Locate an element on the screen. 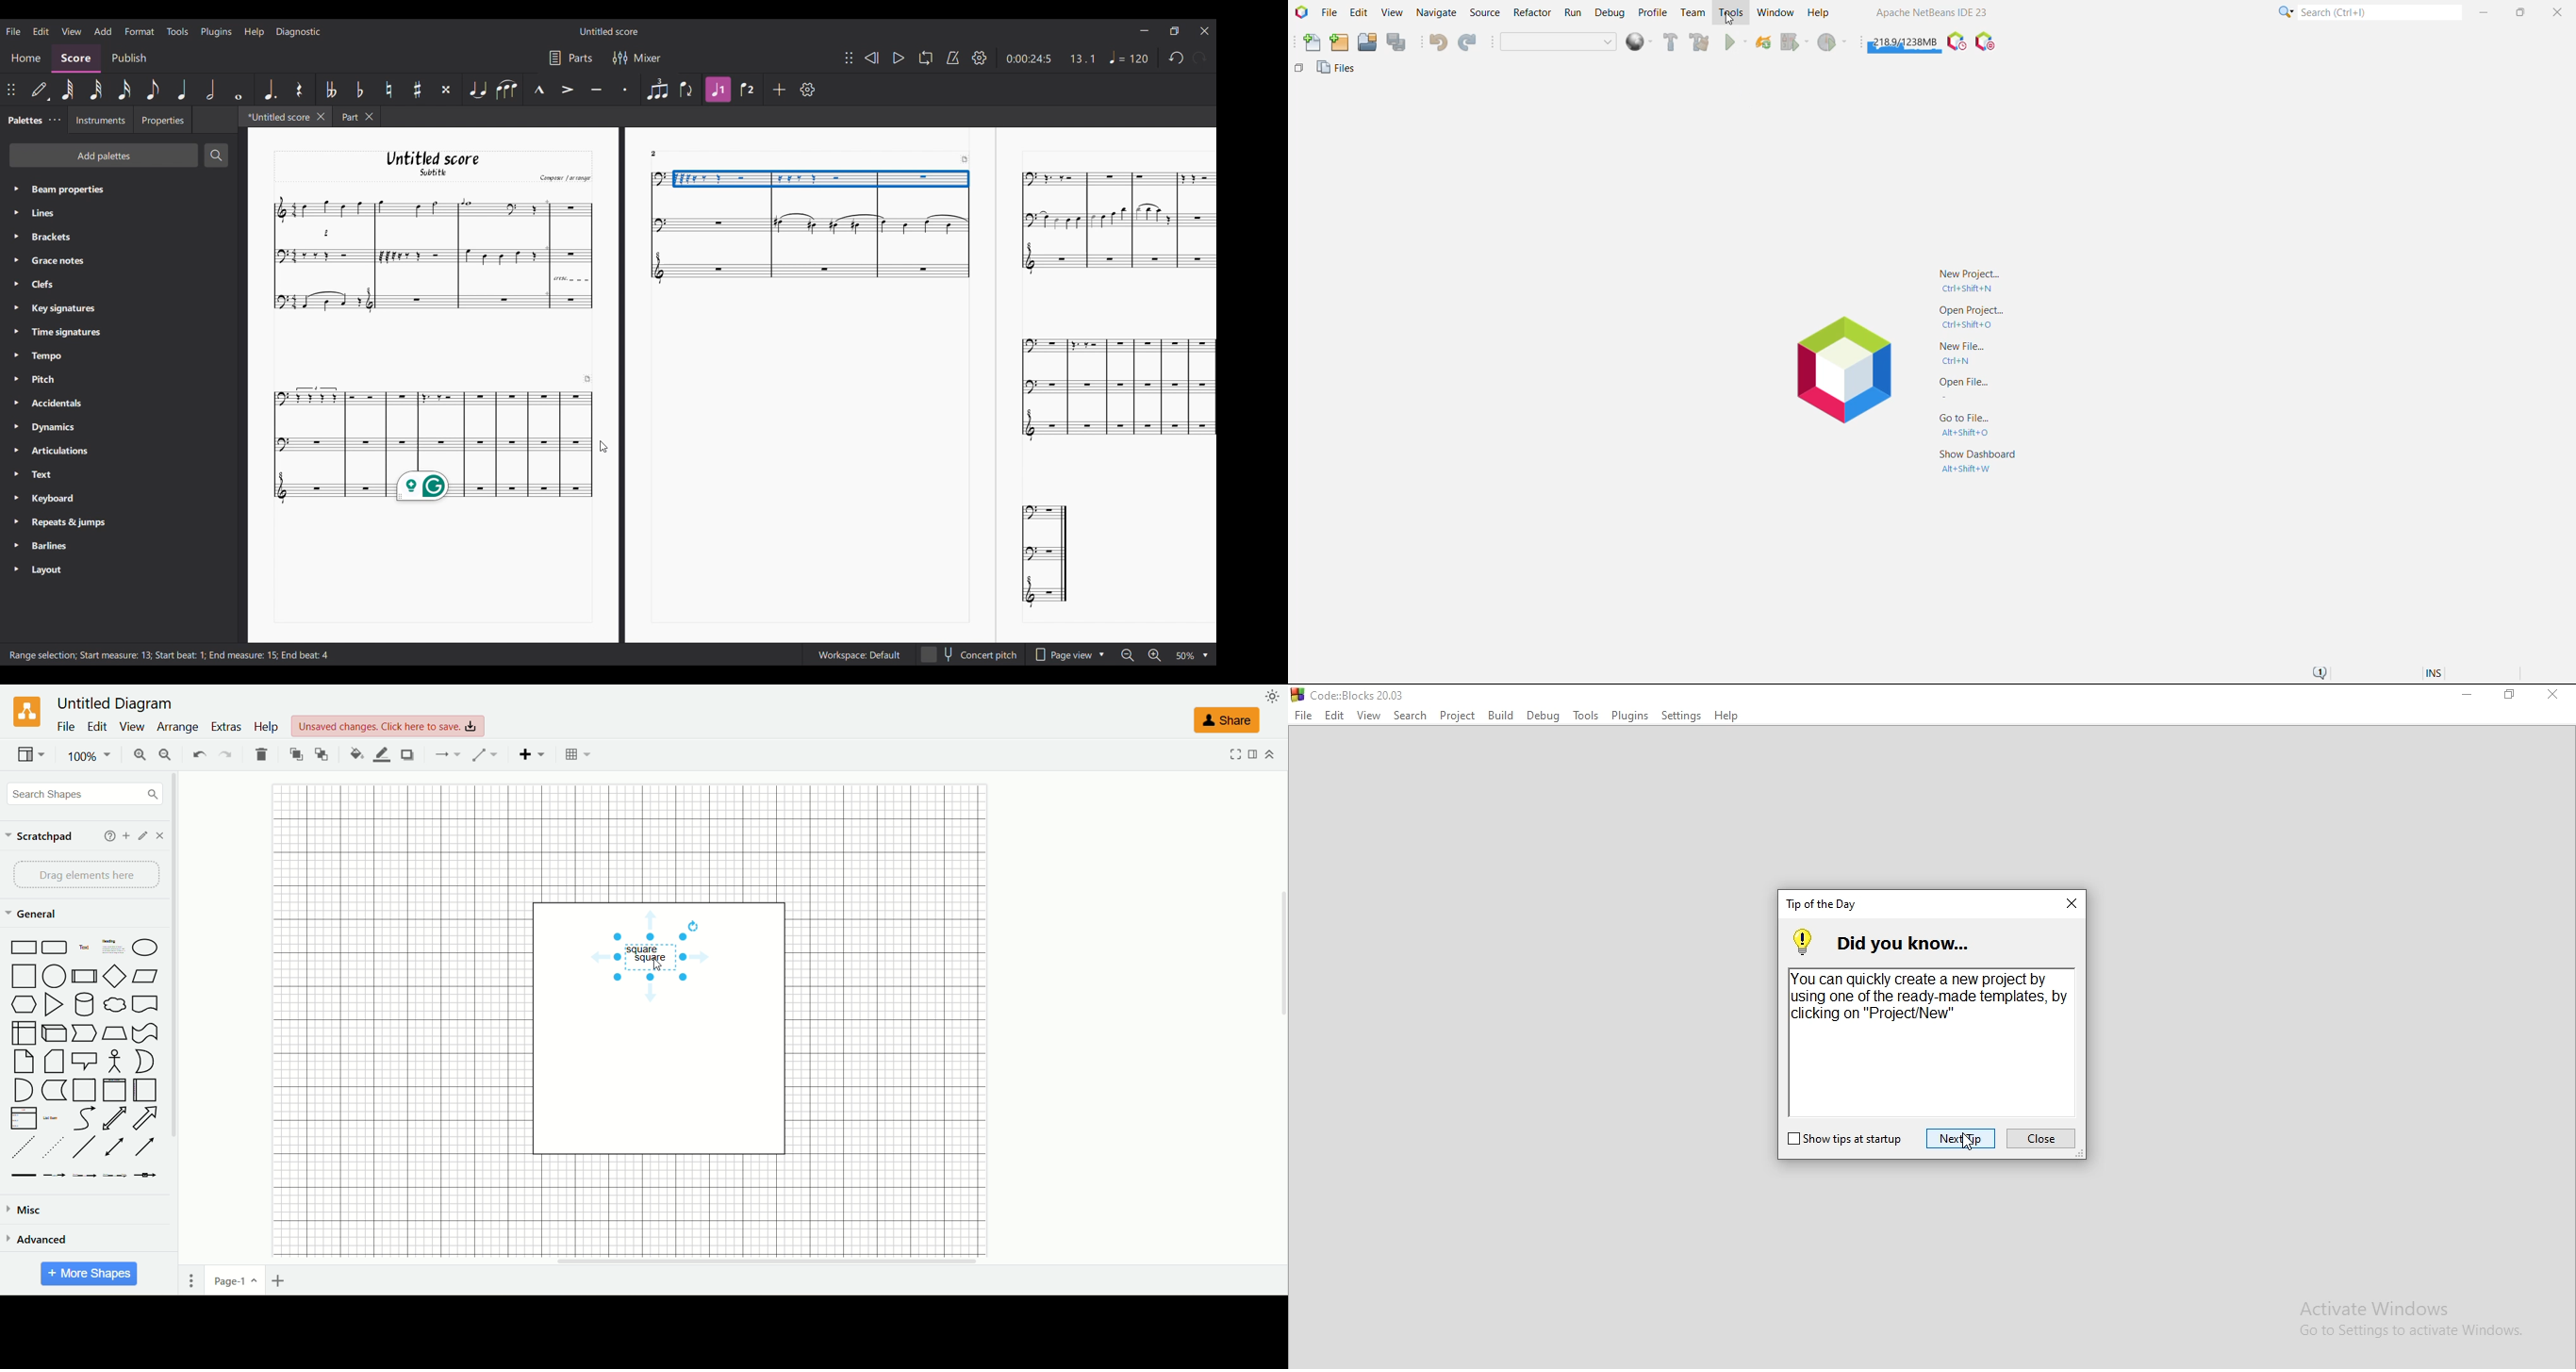  Mixer settings is located at coordinates (638, 58).